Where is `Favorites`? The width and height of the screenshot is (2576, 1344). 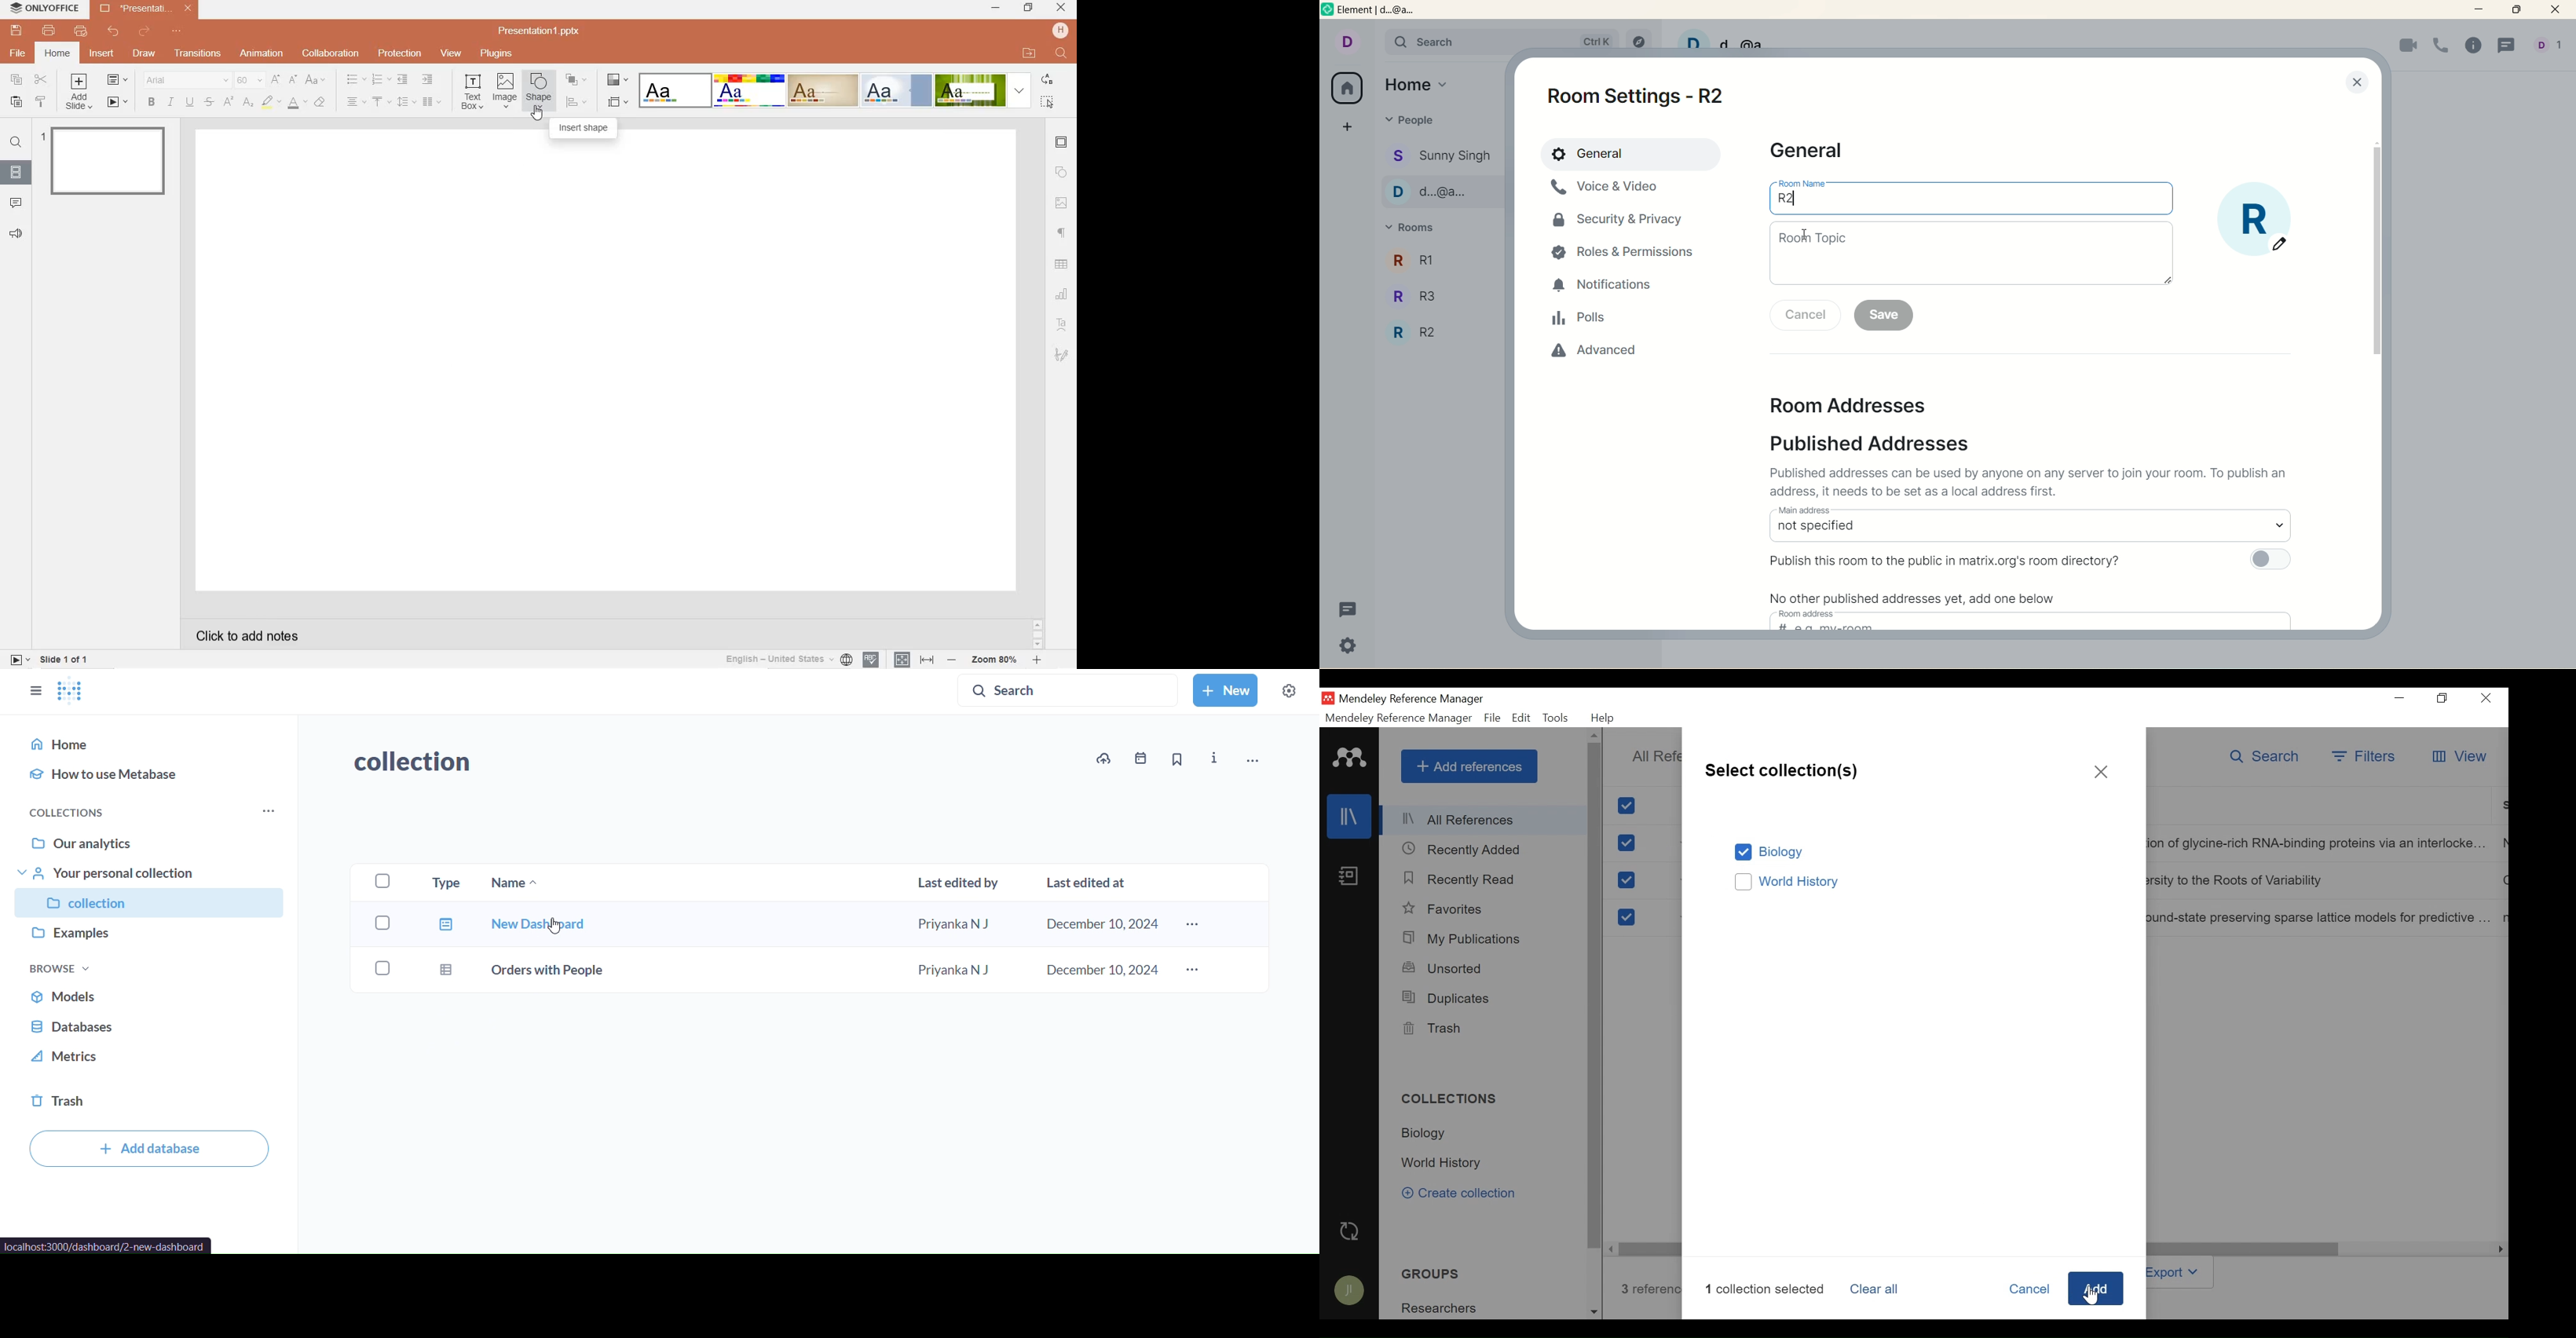 Favorites is located at coordinates (1446, 909).